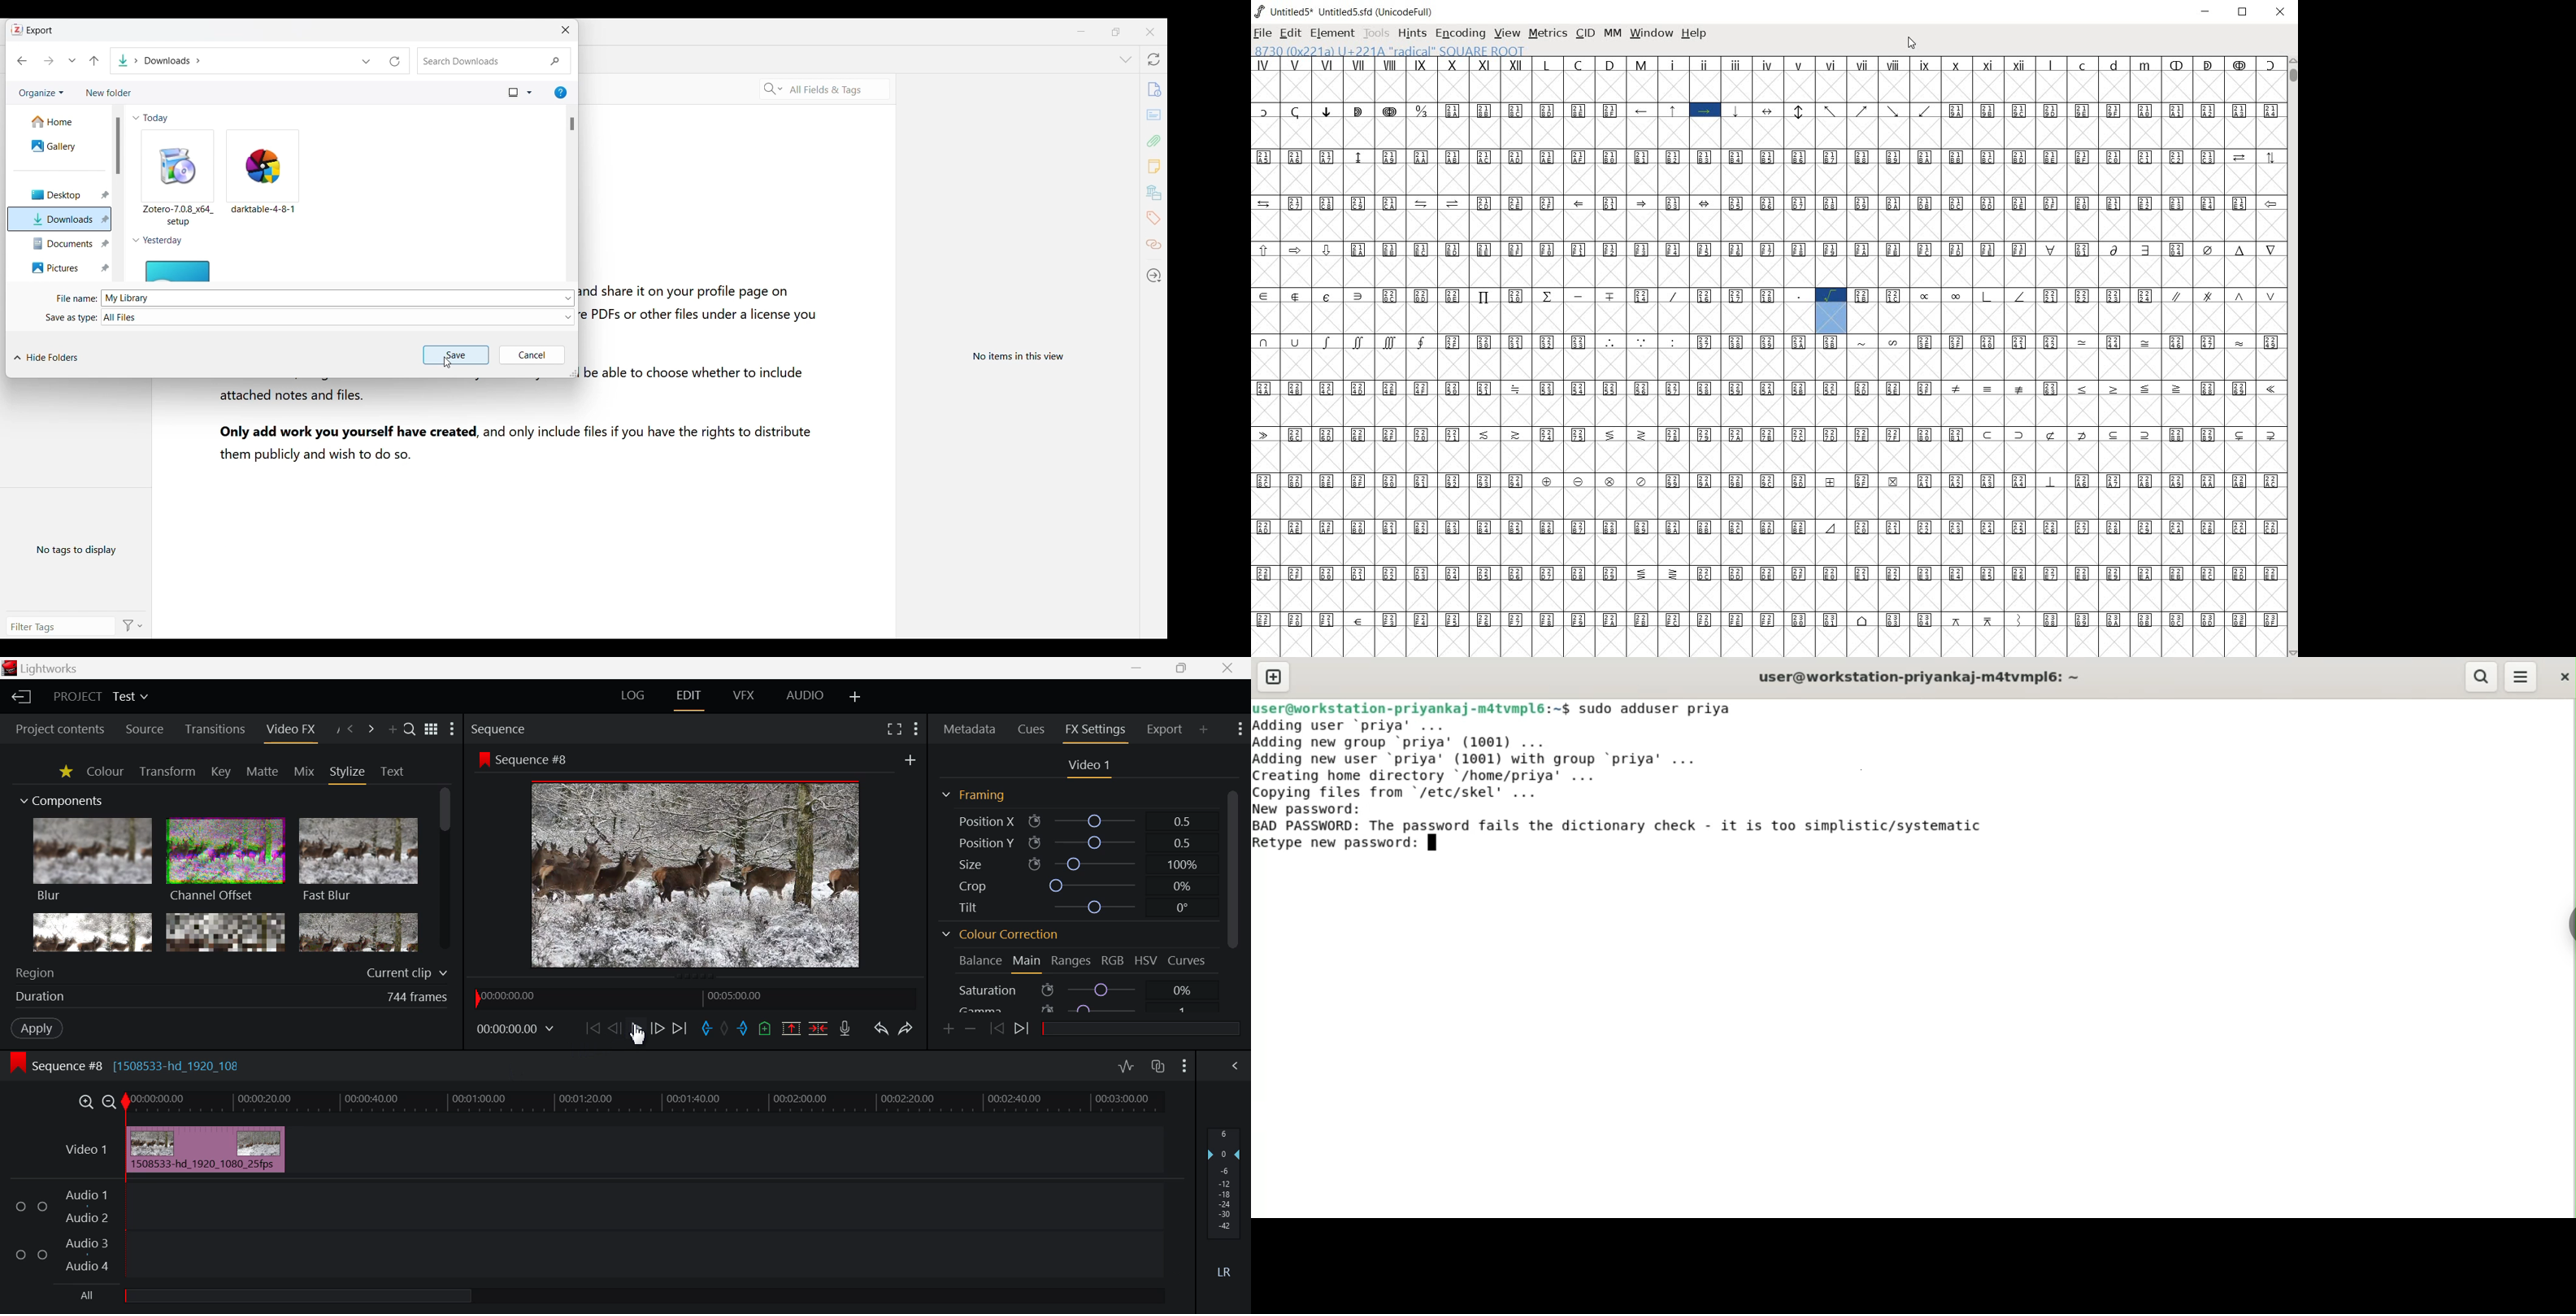 The width and height of the screenshot is (2576, 1316). Describe the element at coordinates (179, 179) in the screenshot. I see `Zotero-7.08 x64_setup` at that location.